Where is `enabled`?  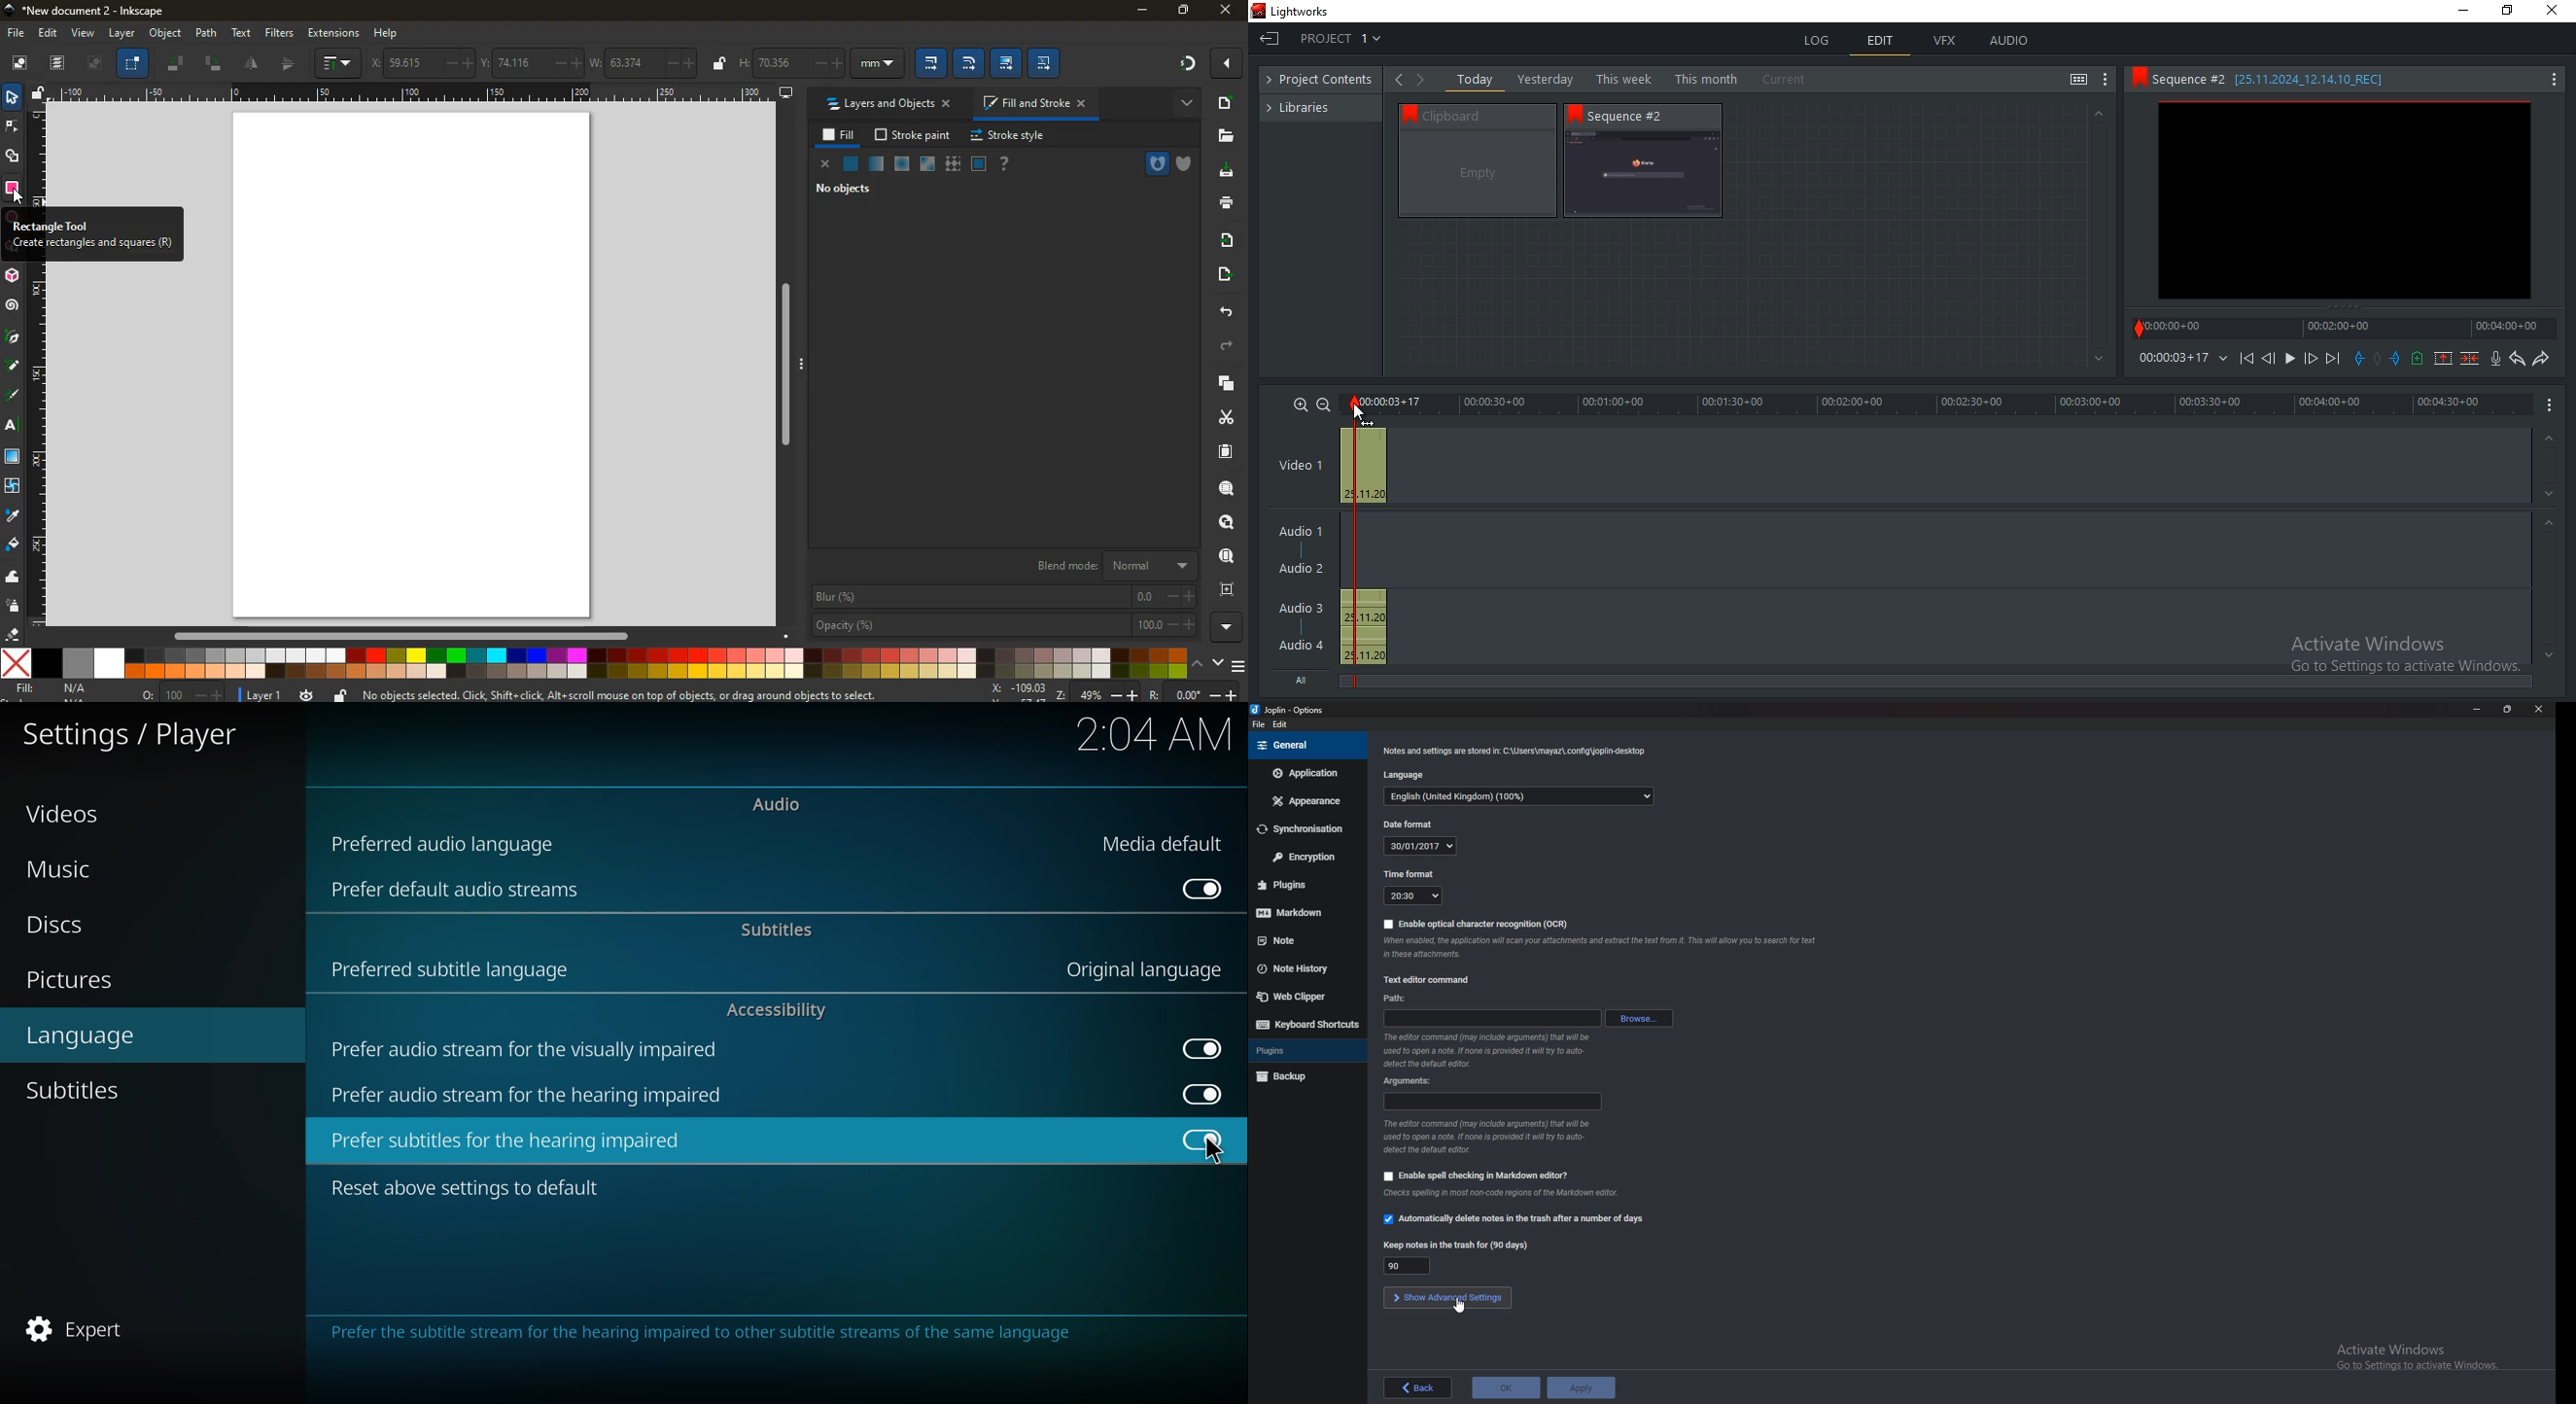 enabled is located at coordinates (1205, 1139).